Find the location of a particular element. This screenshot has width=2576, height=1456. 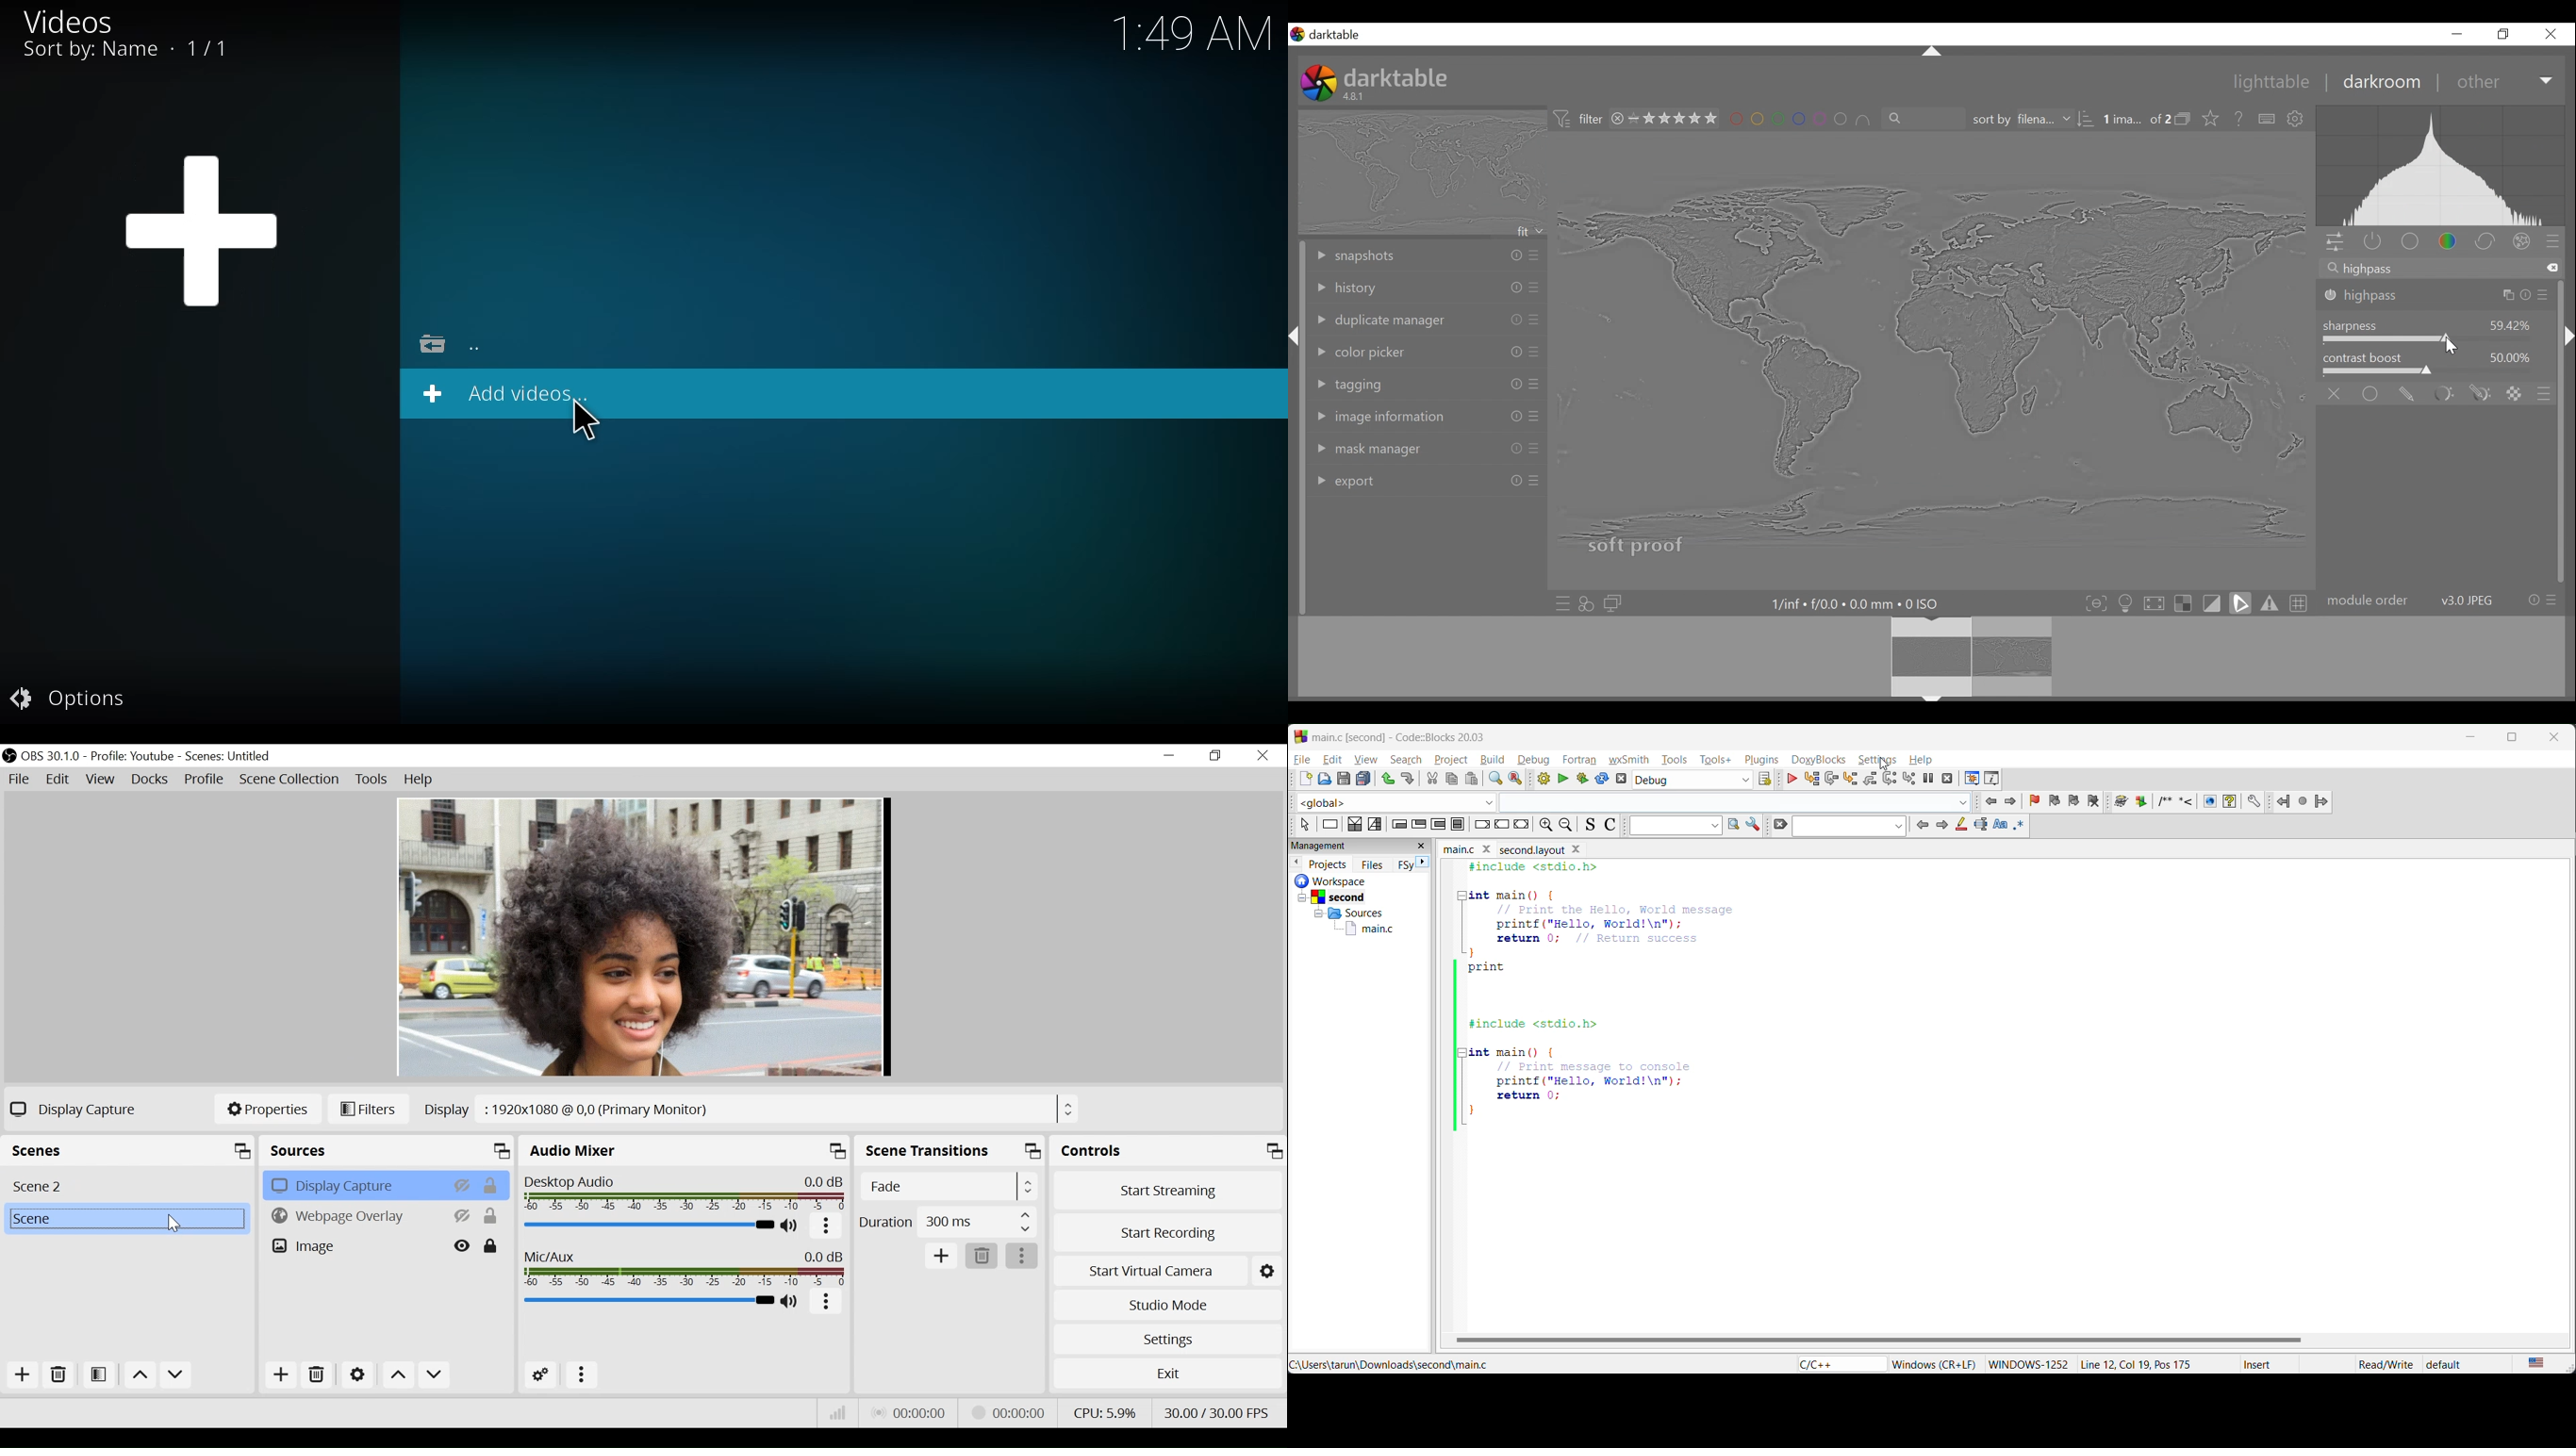

sharpness is located at coordinates (2437, 341).